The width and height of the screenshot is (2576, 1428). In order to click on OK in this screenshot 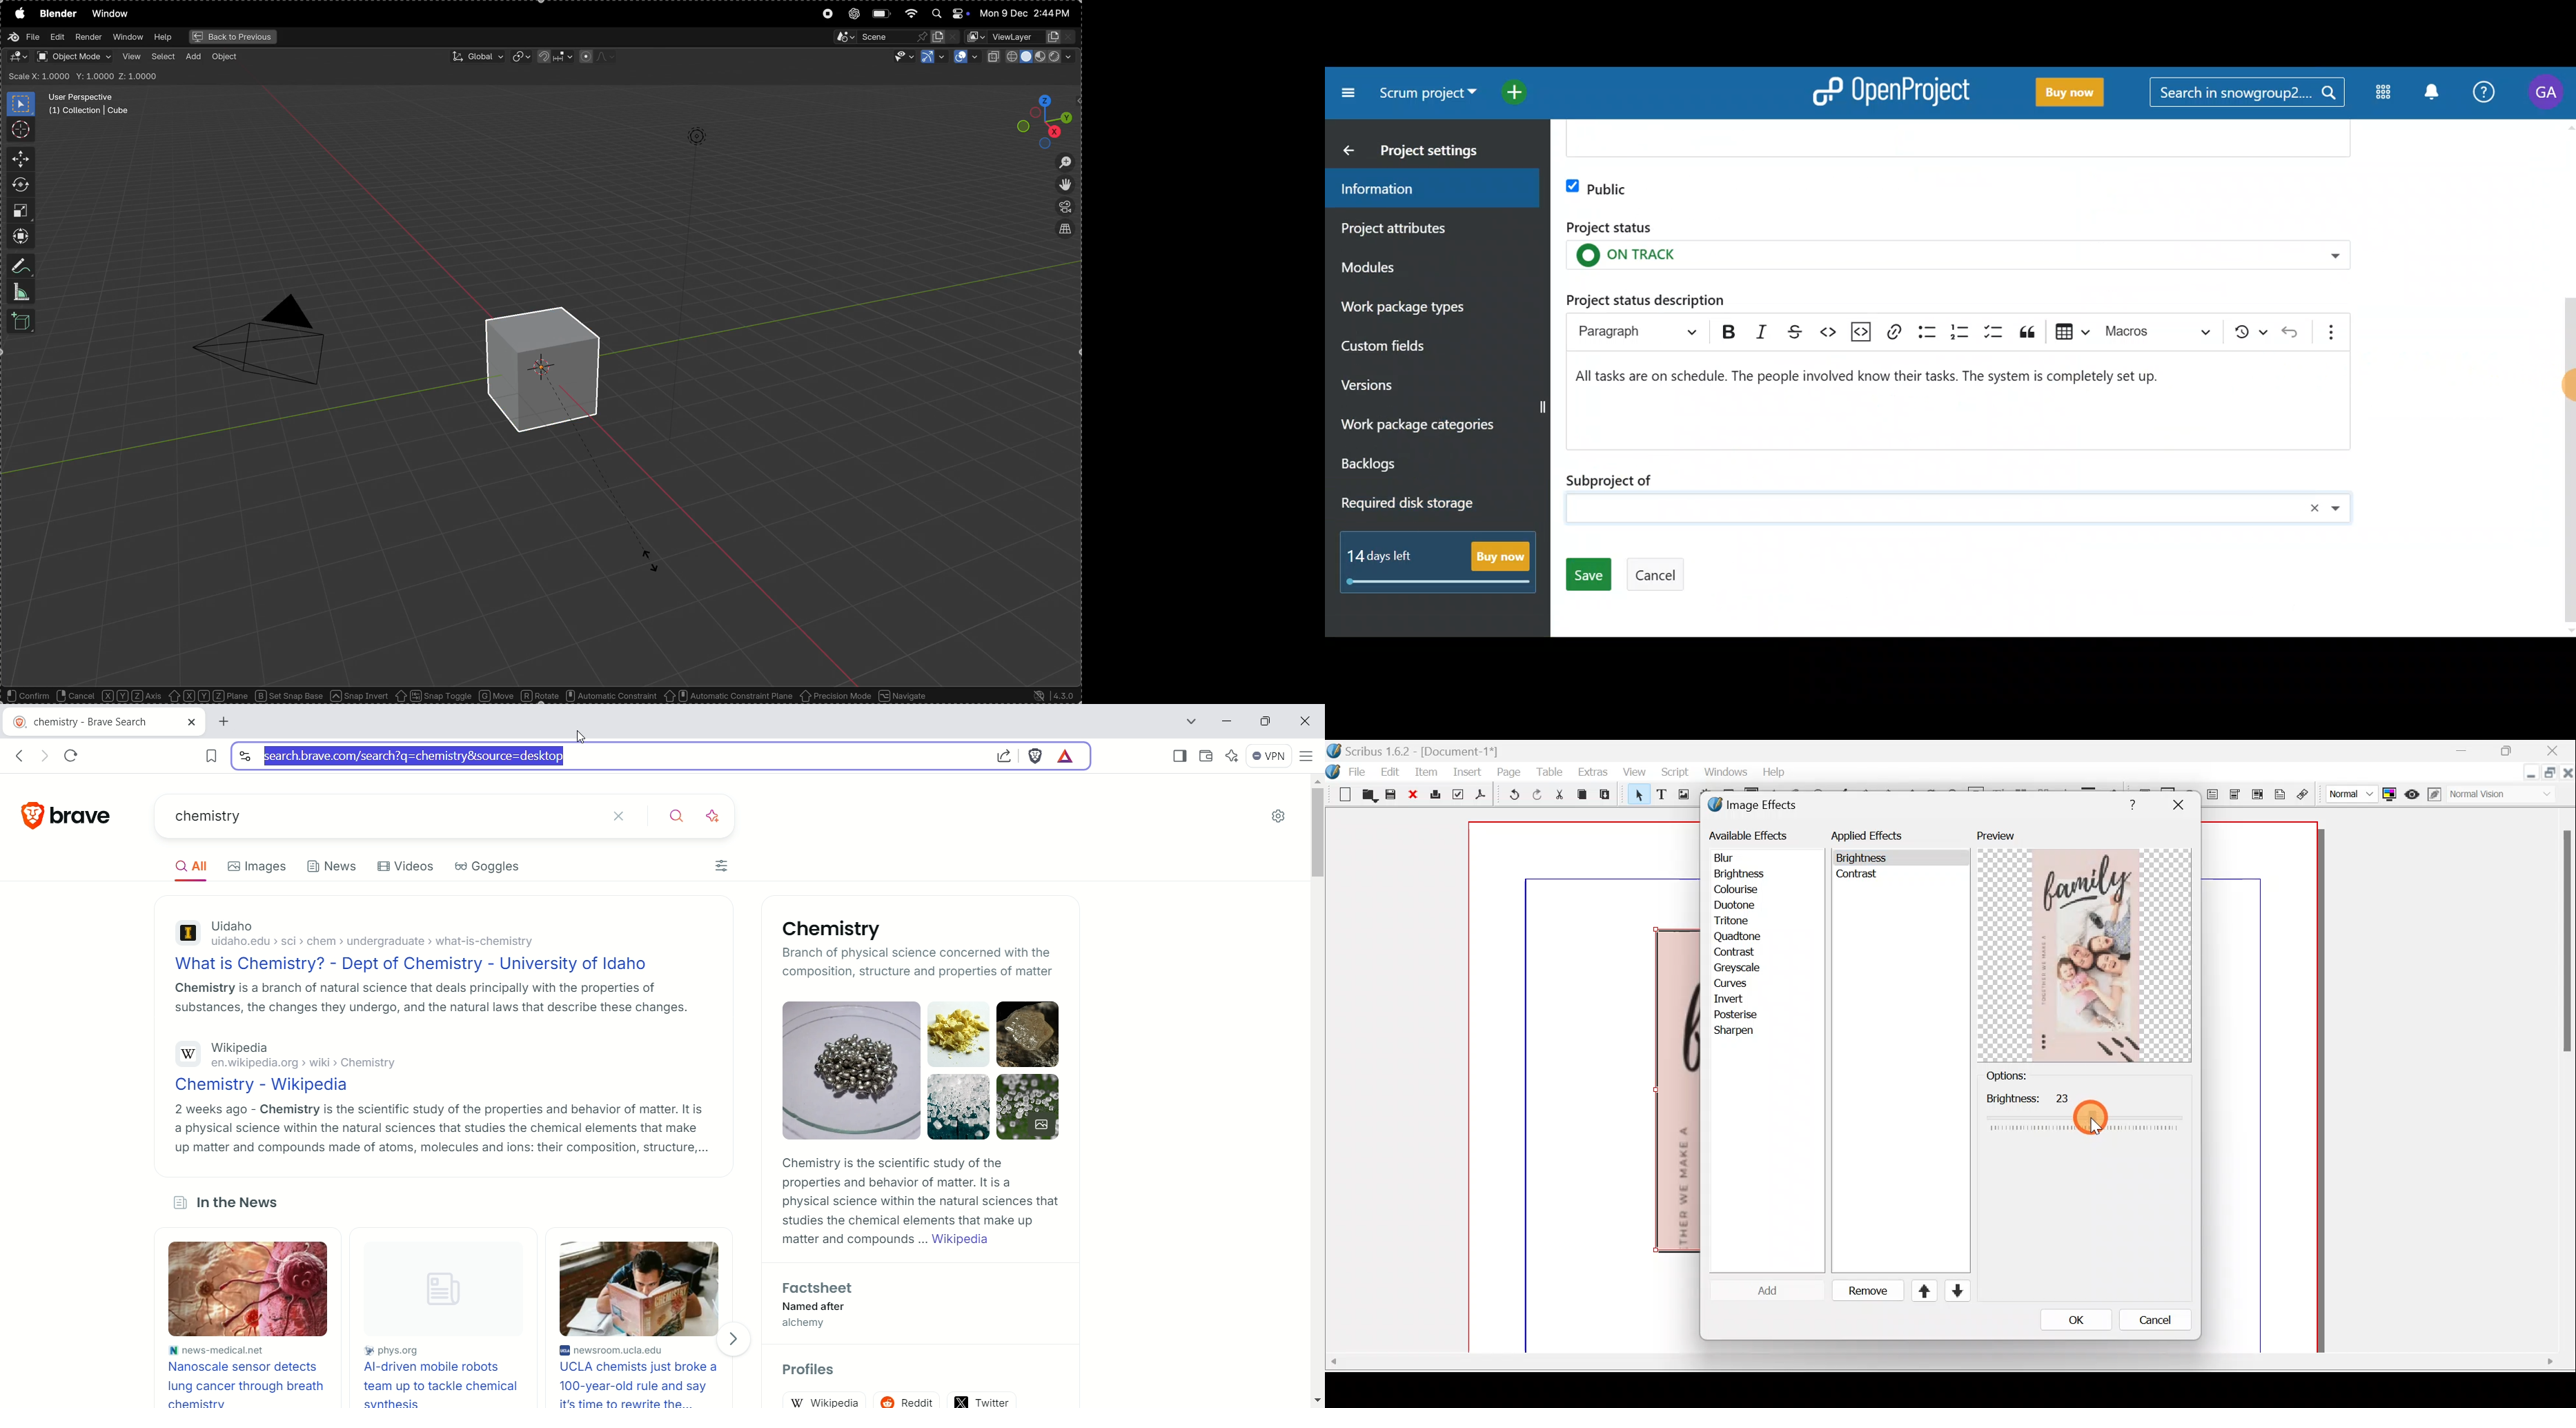, I will do `click(2072, 1319)`.